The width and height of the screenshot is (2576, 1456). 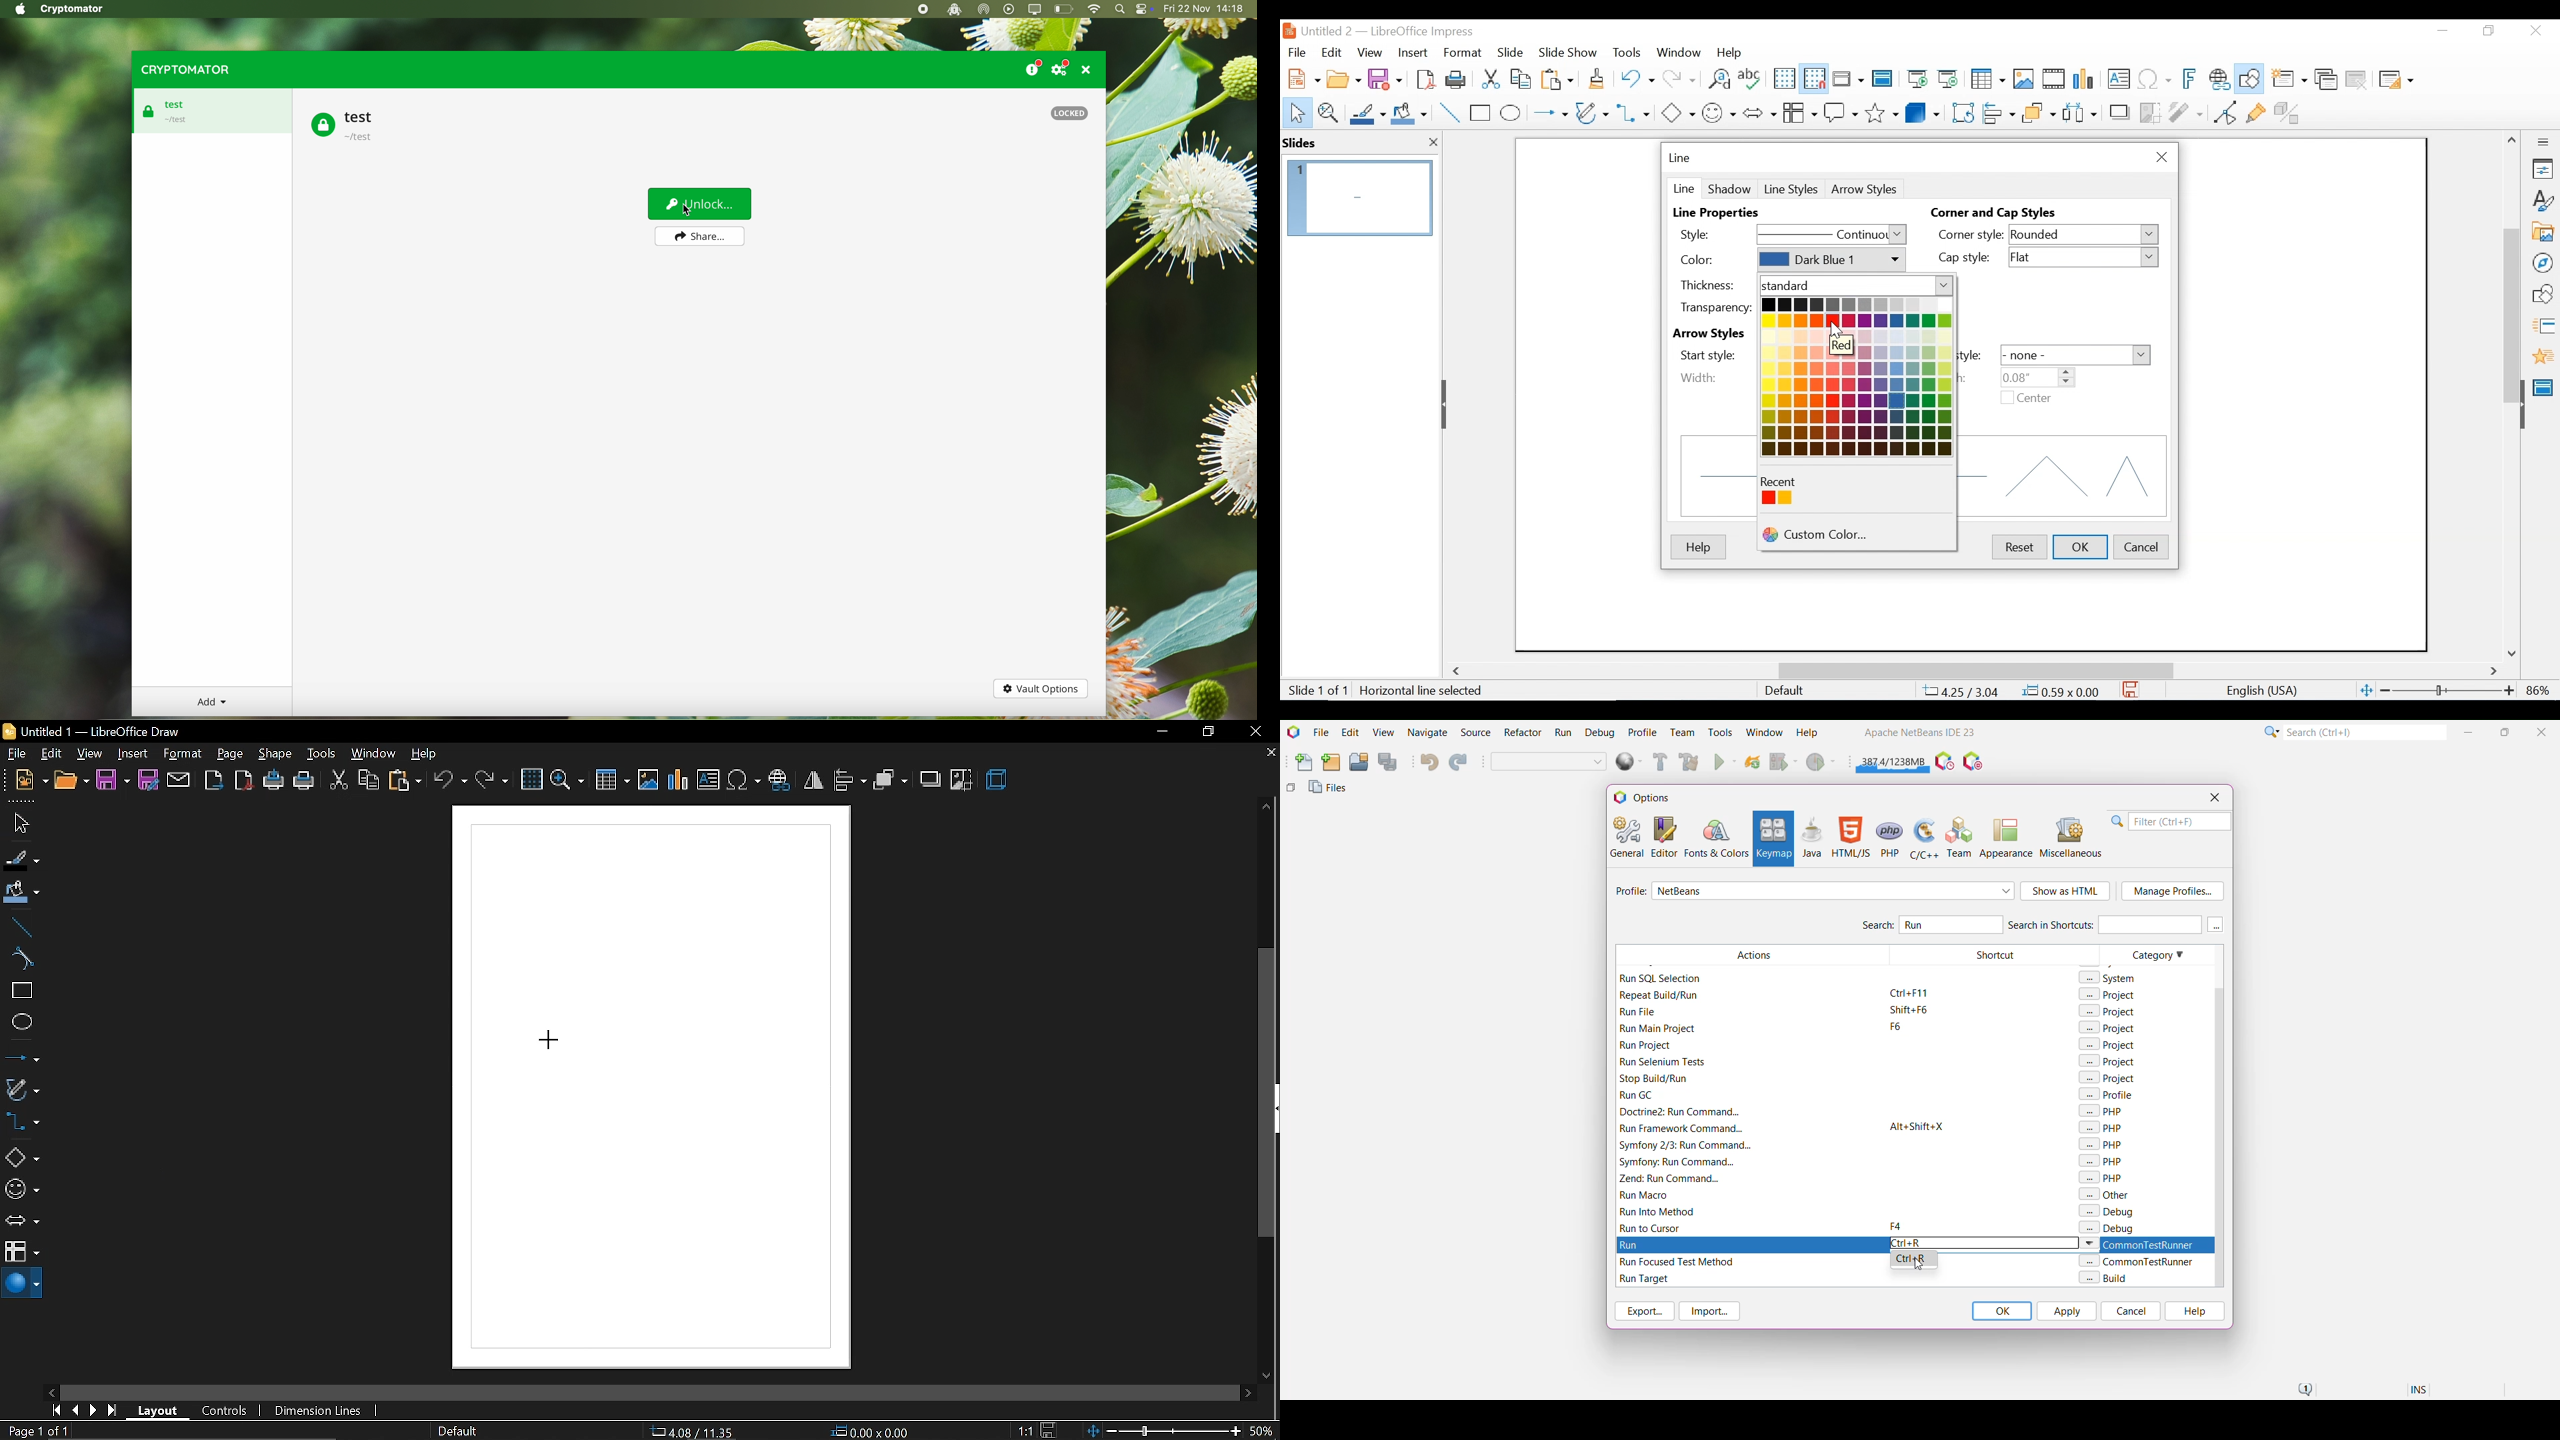 What do you see at coordinates (531, 778) in the screenshot?
I see `grid` at bounding box center [531, 778].